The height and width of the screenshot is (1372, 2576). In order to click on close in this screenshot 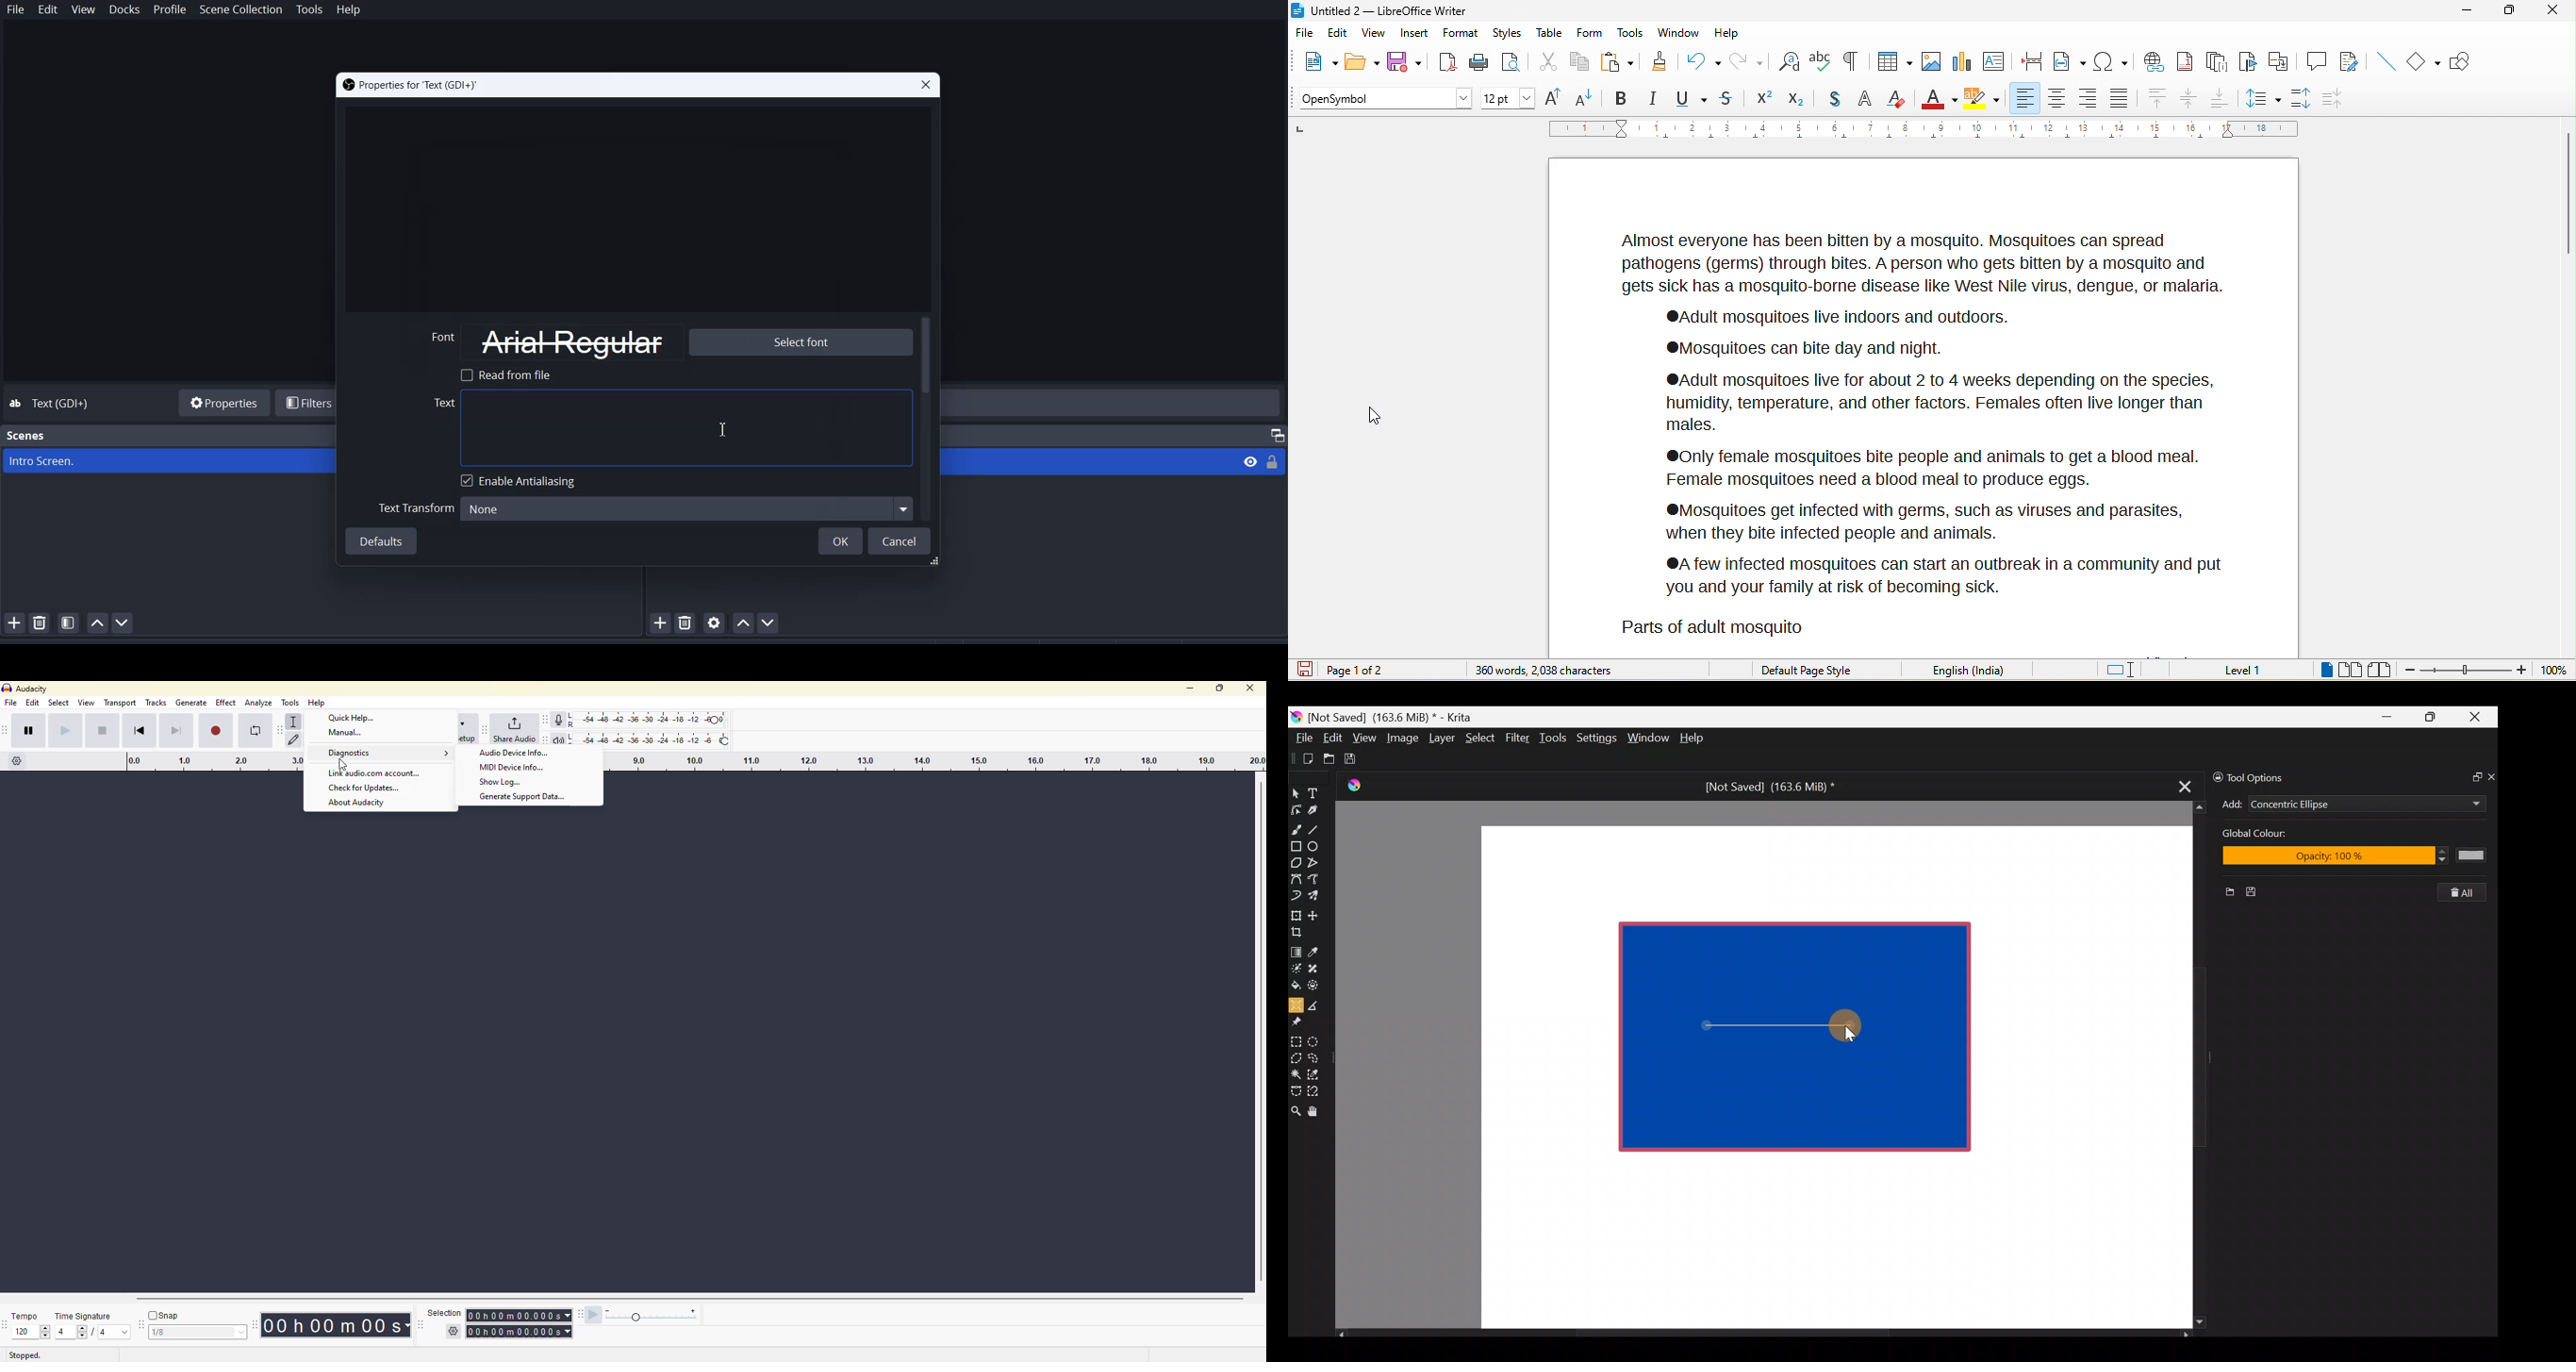, I will do `click(2551, 11)`.